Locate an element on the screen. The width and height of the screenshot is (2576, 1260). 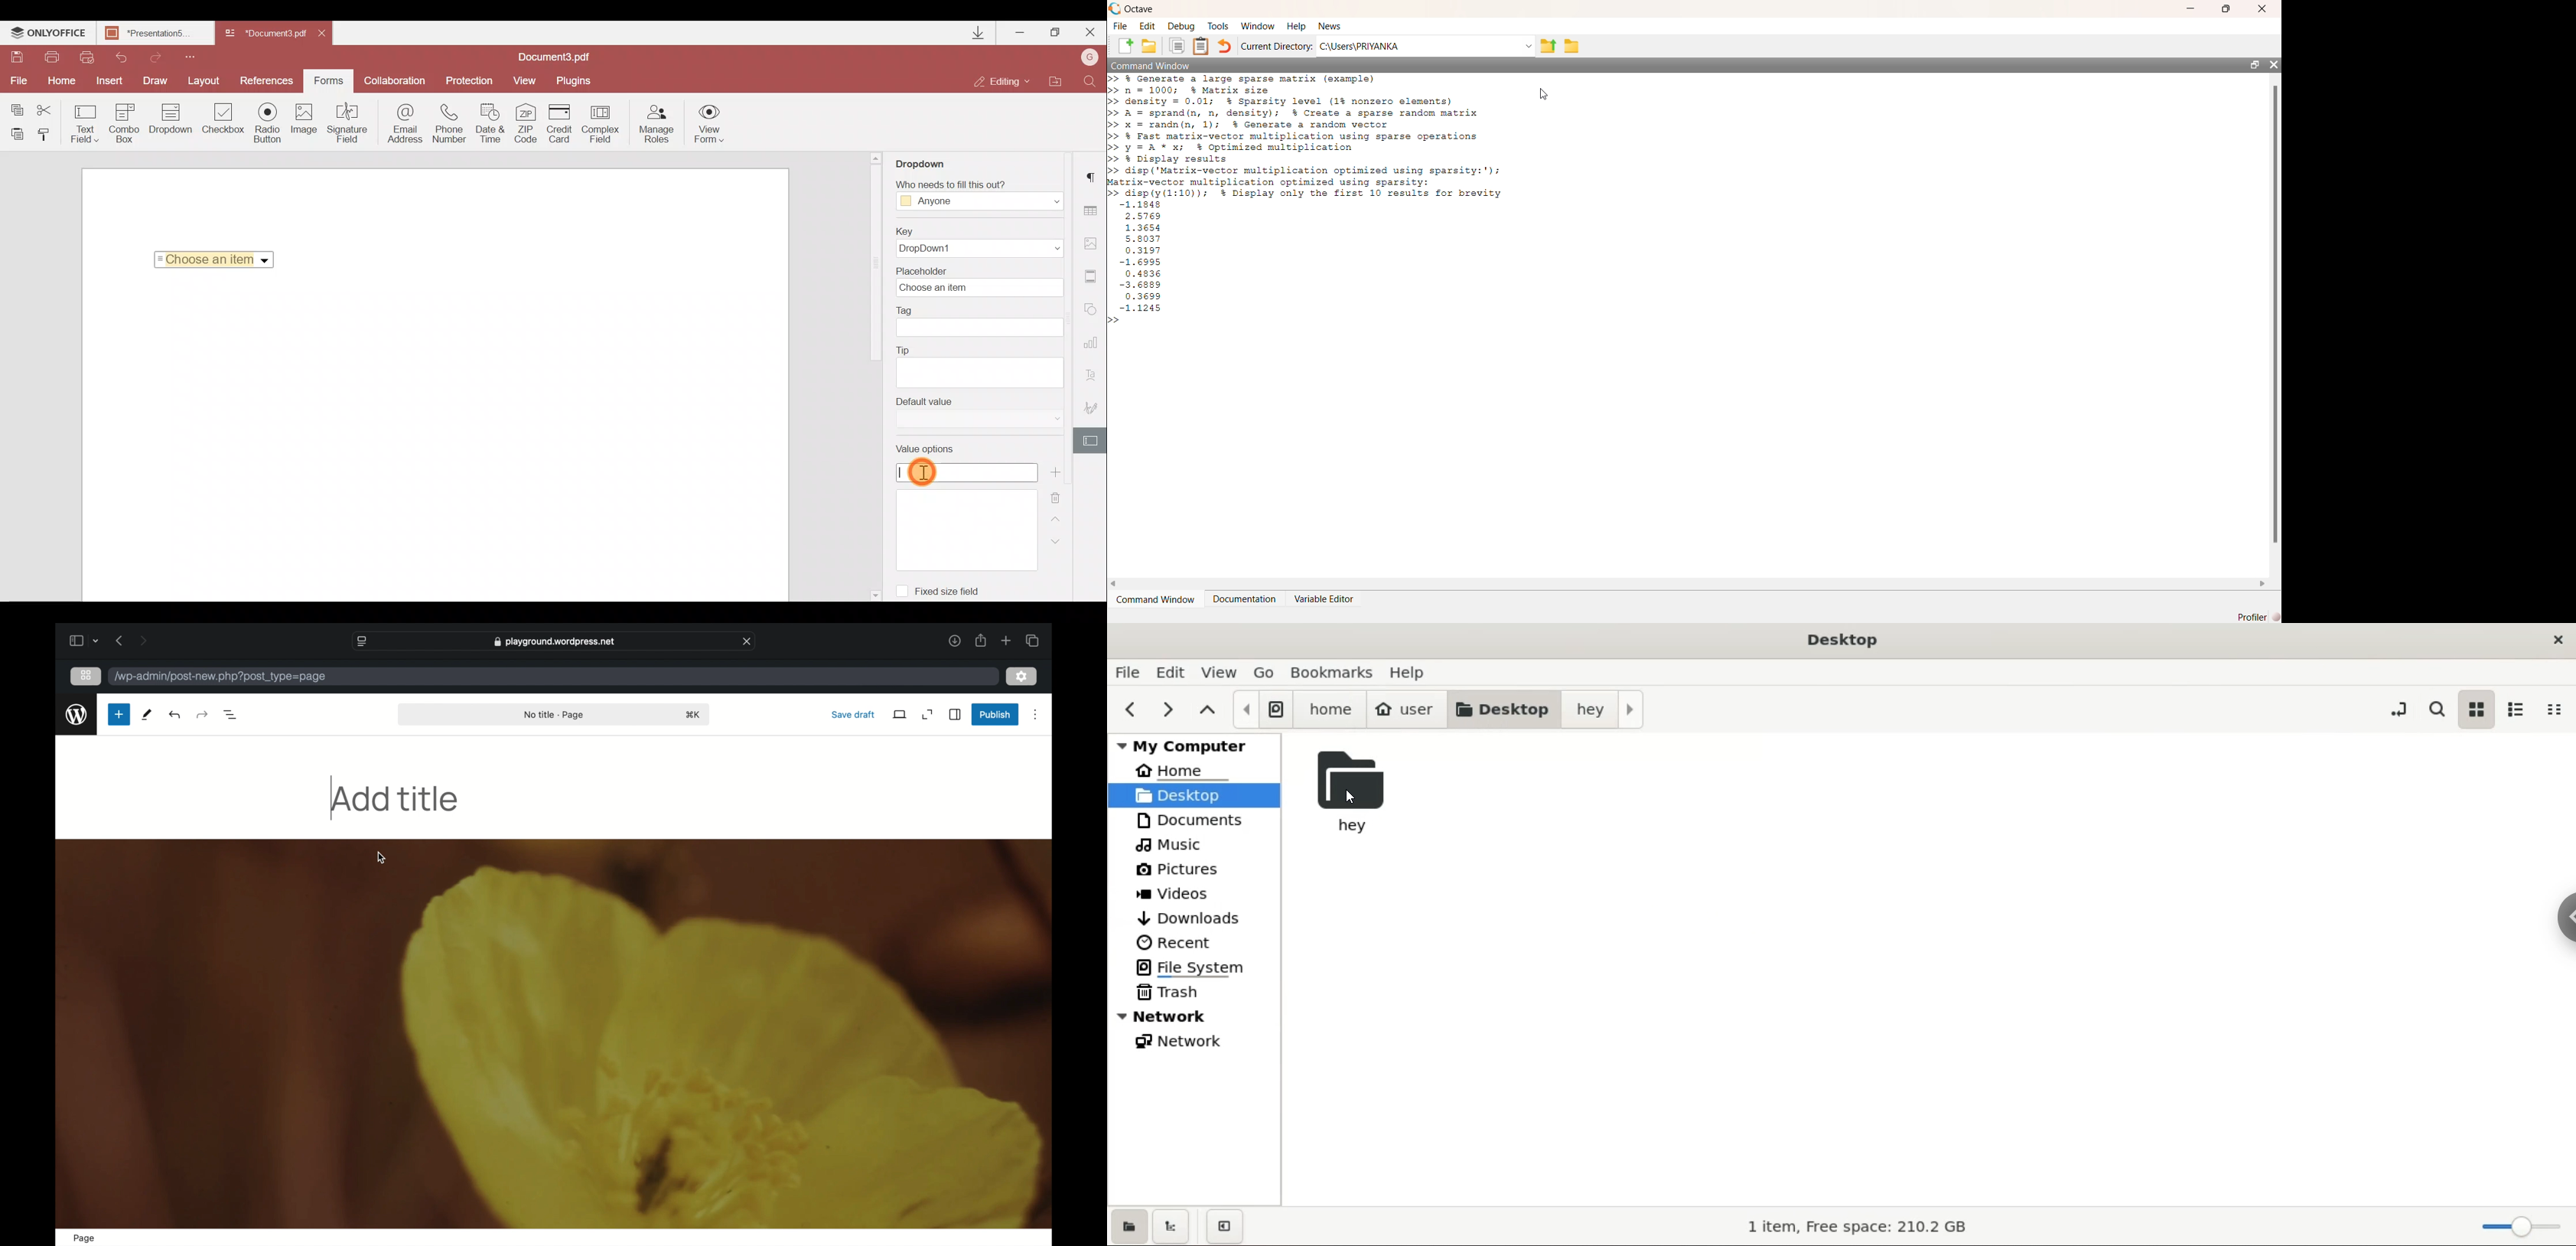
Who needs to fill this out? is located at coordinates (979, 192).